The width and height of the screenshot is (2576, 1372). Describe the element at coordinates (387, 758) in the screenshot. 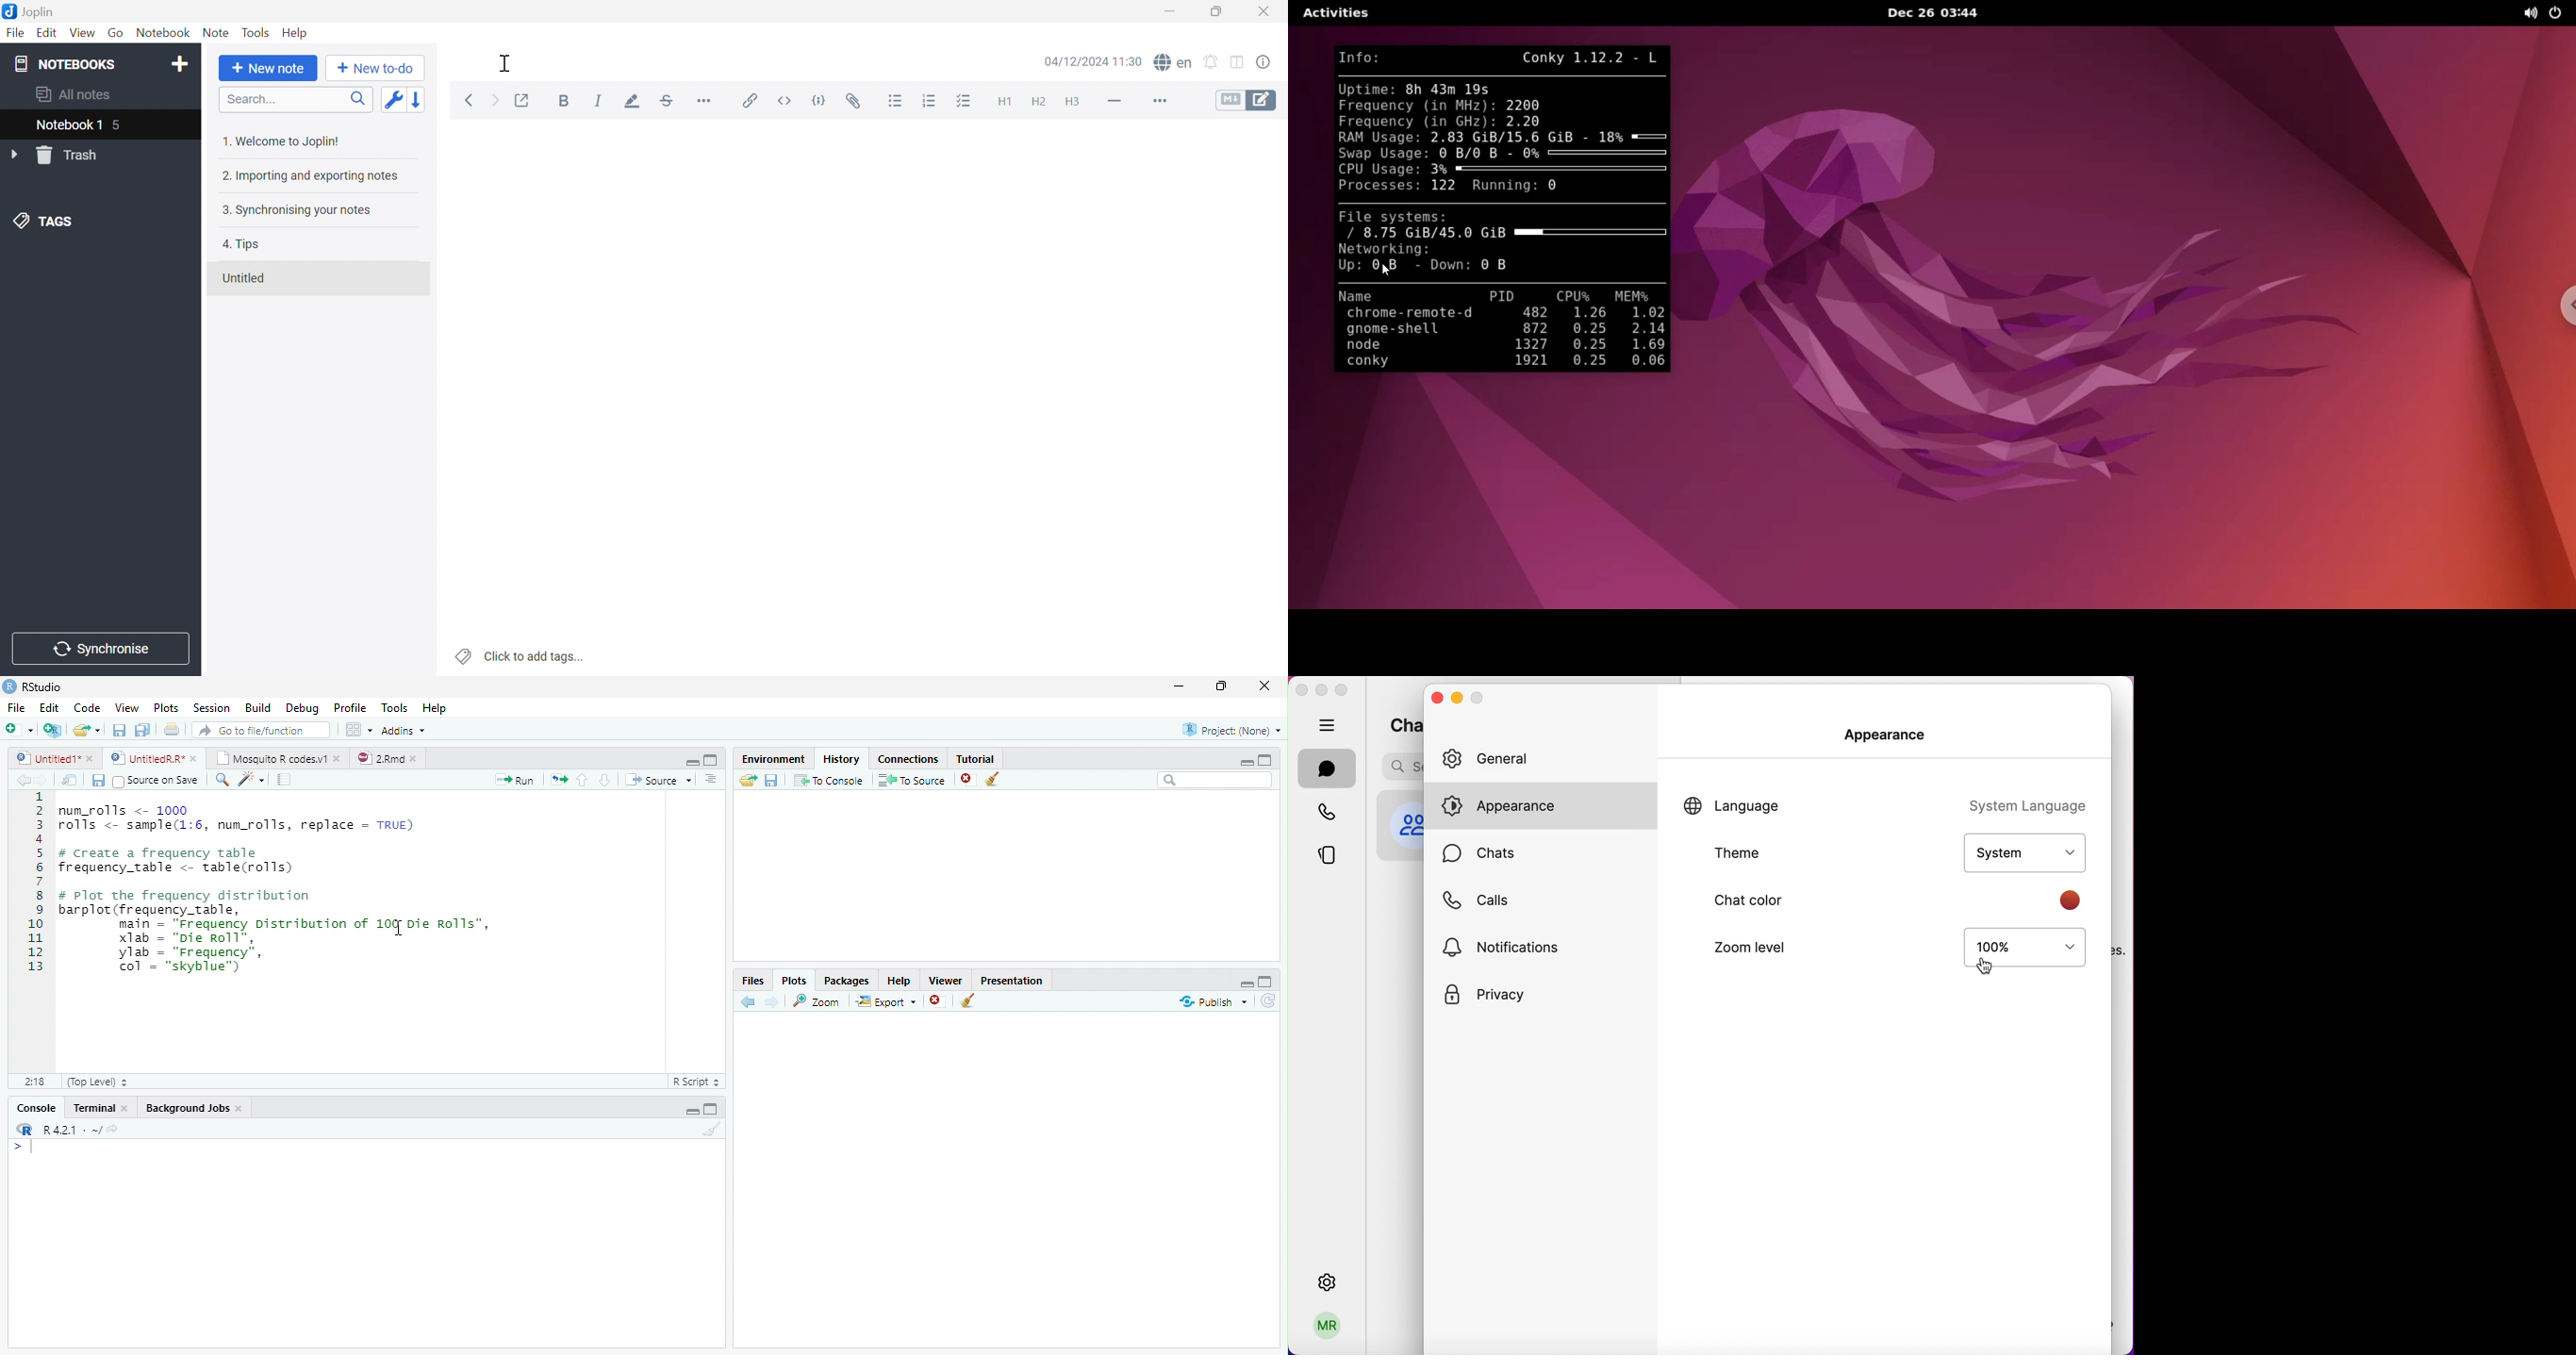

I see `©) 28md` at that location.